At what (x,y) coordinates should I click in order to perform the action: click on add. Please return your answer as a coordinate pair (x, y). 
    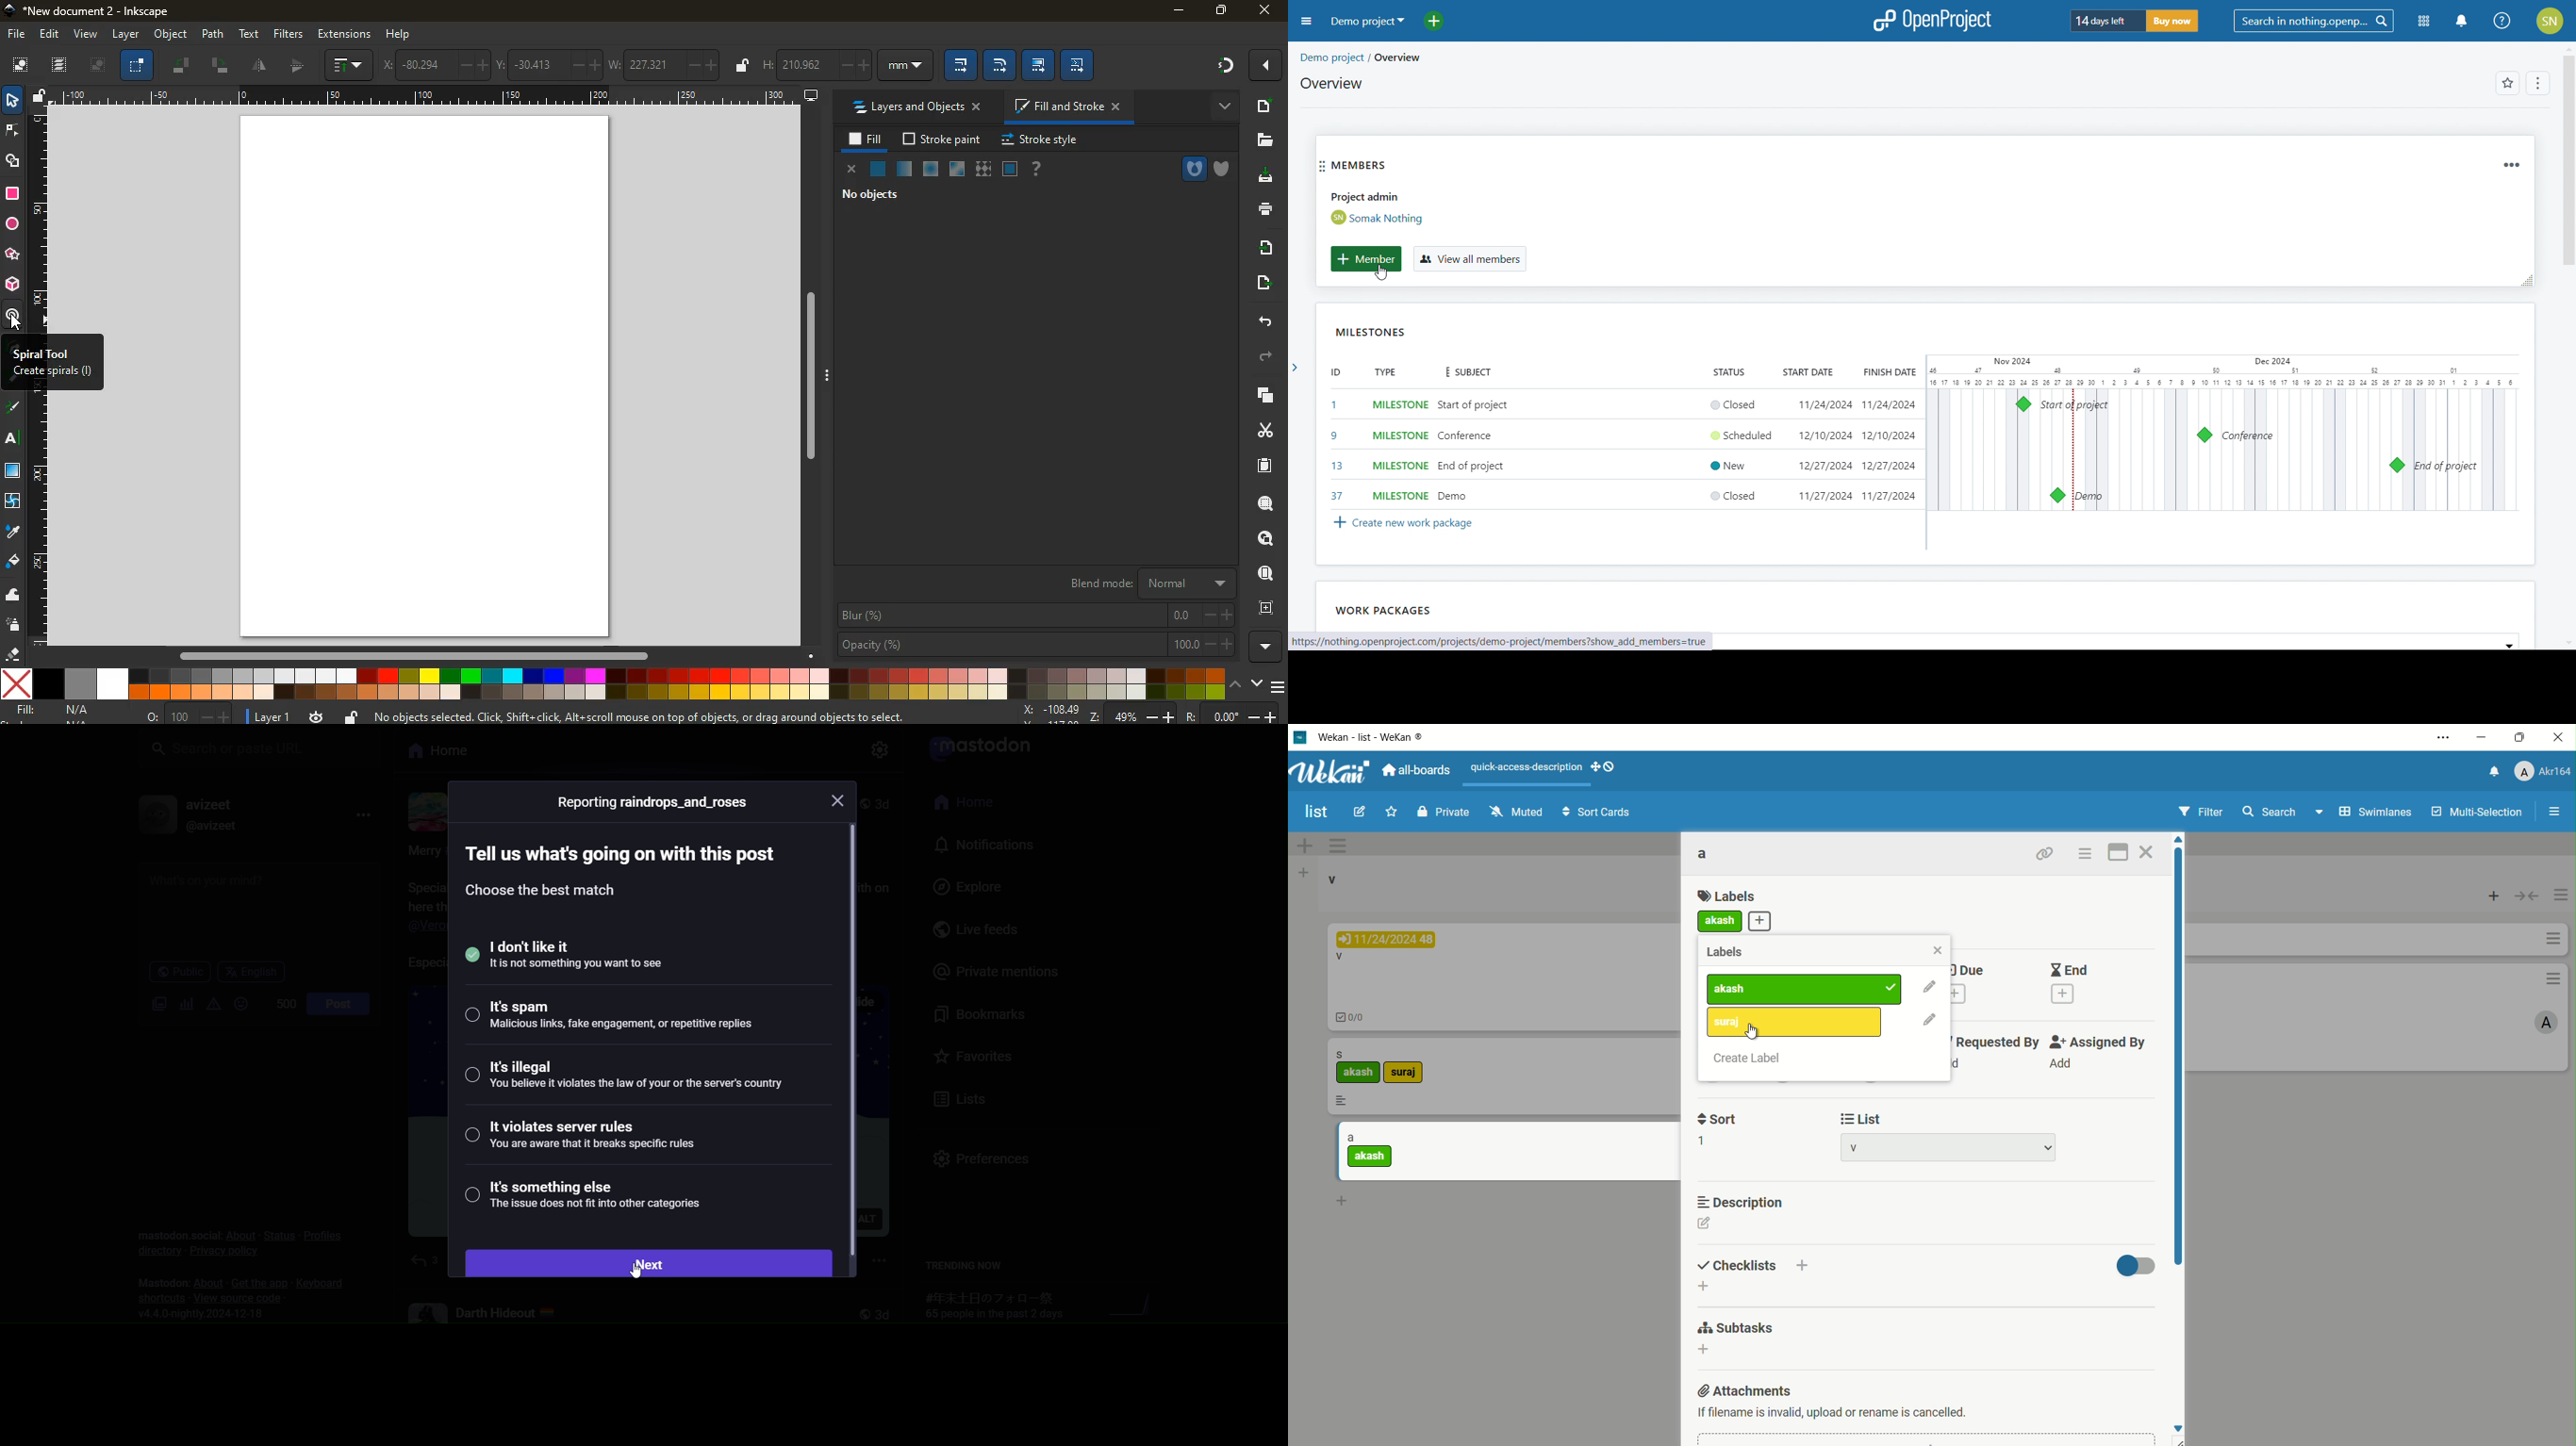
    Looking at the image, I should click on (2494, 896).